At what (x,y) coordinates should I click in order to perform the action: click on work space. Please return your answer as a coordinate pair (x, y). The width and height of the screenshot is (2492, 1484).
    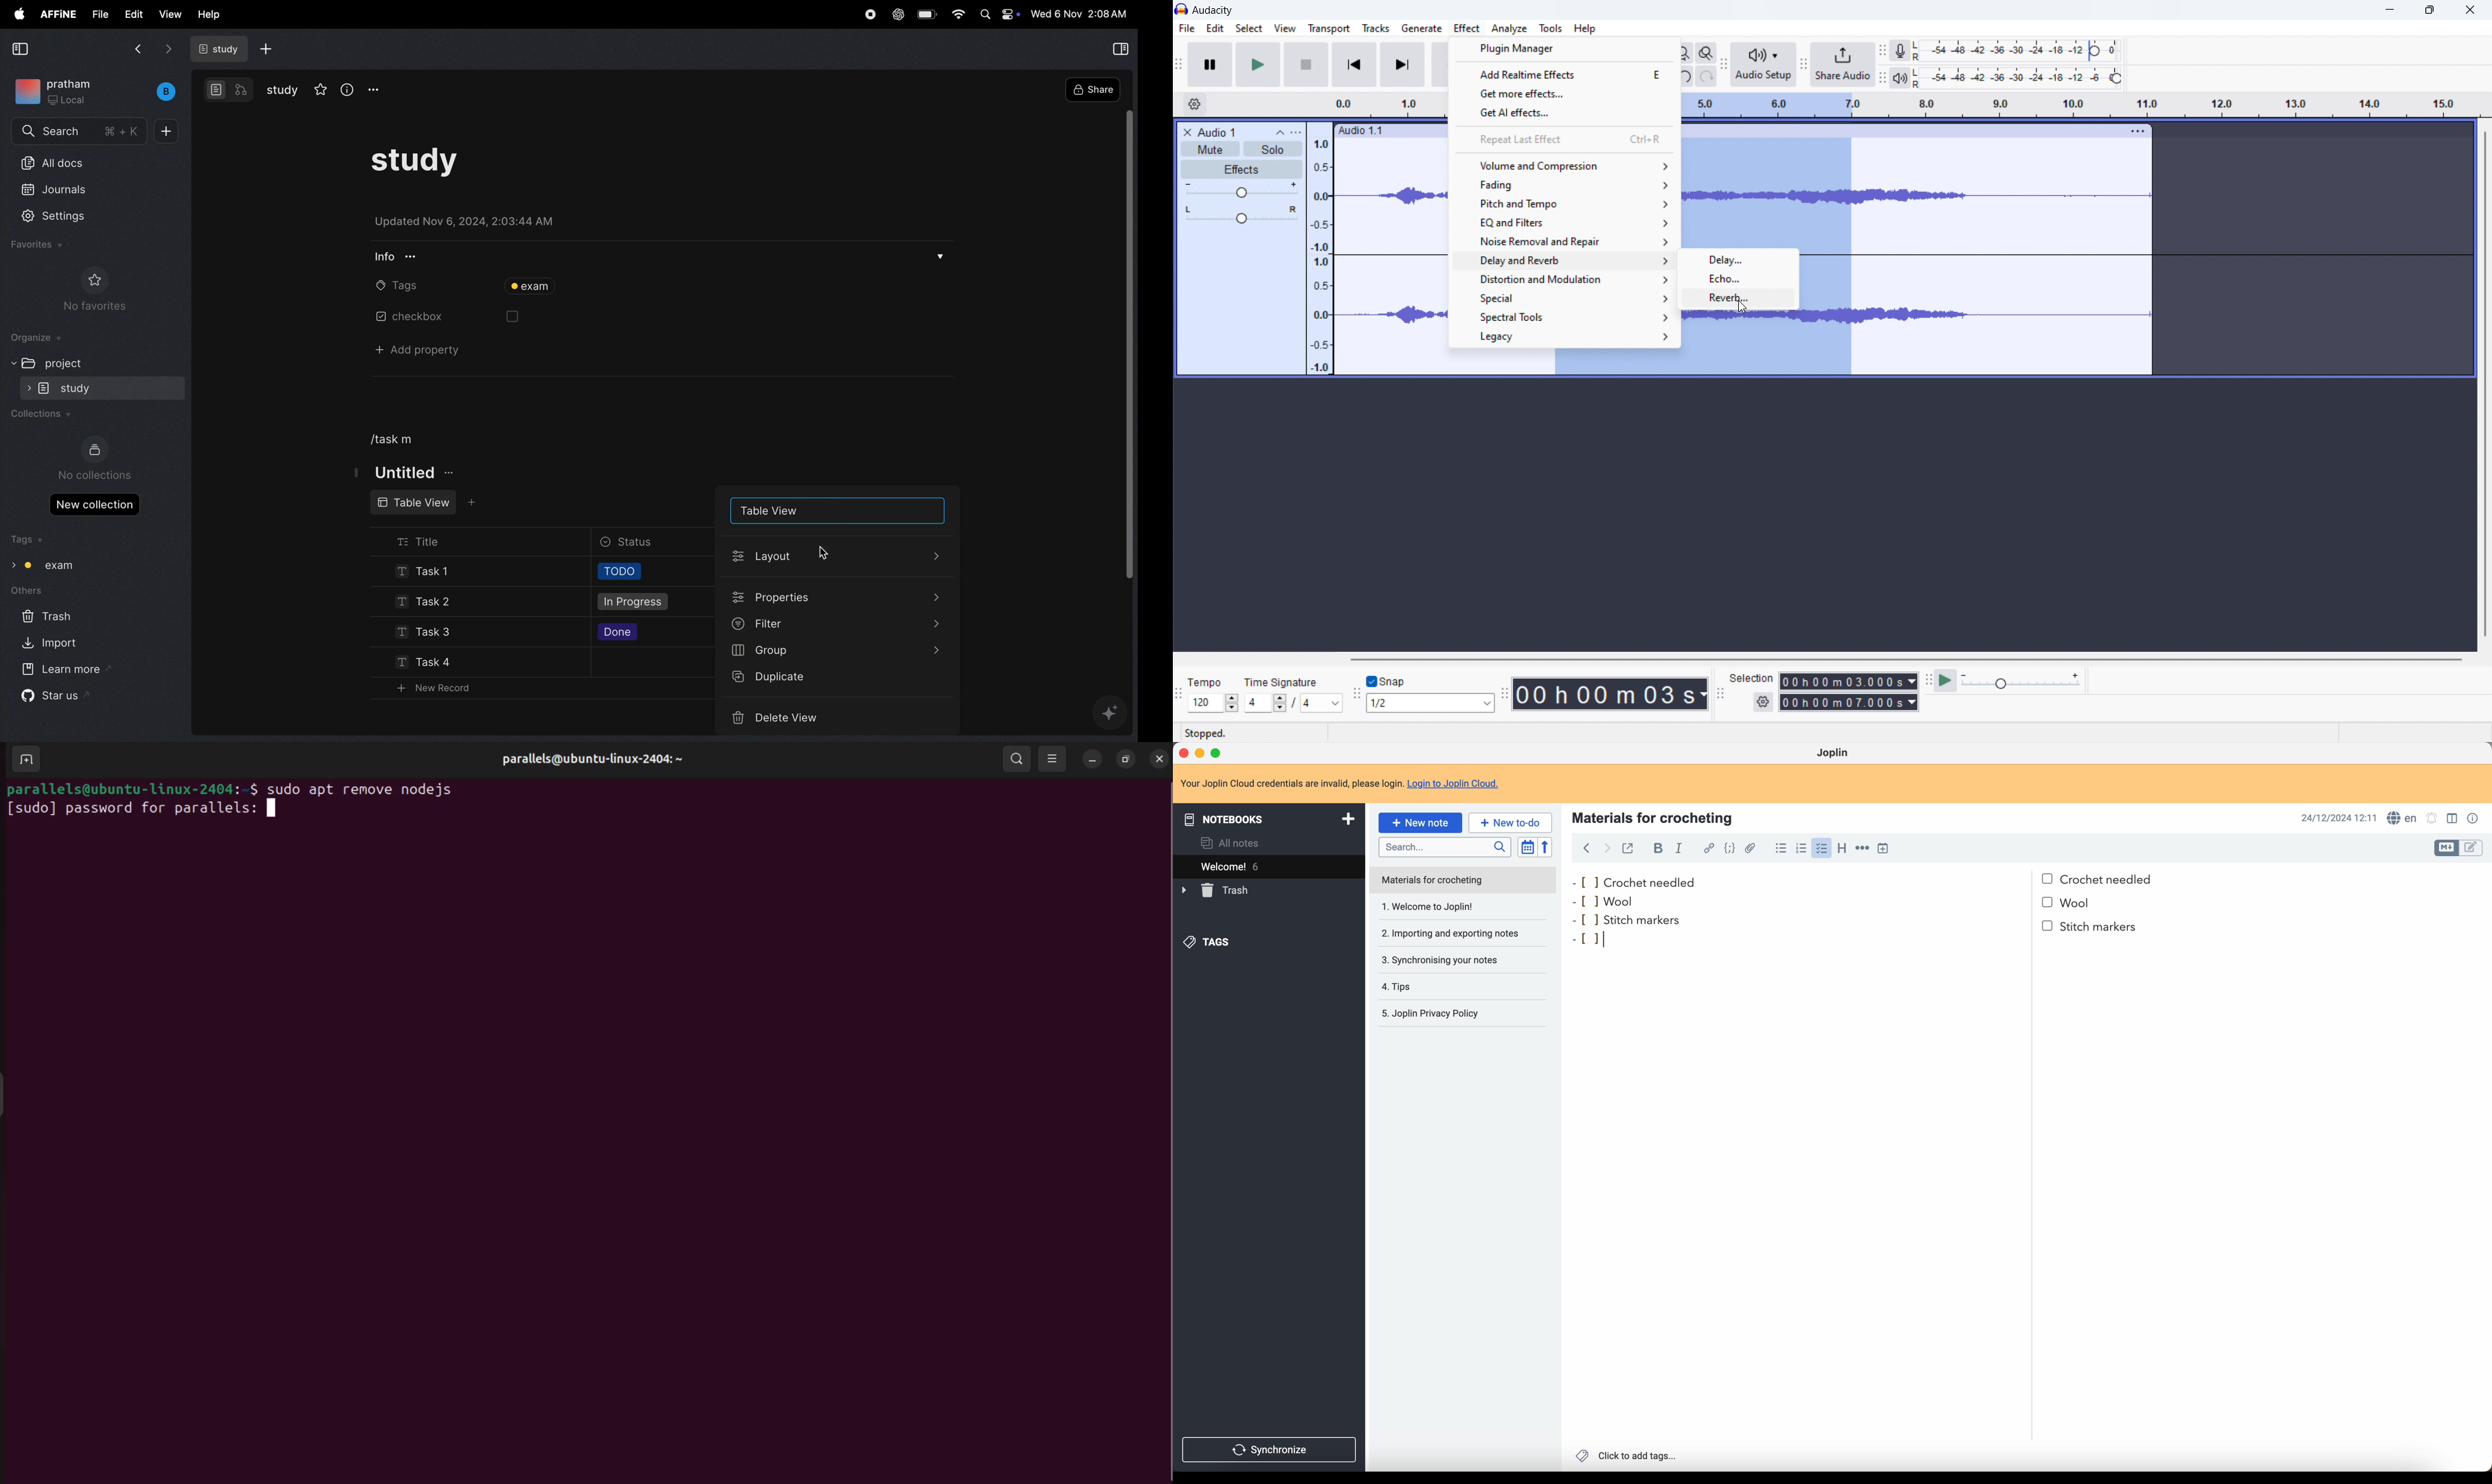
    Looking at the image, I should click on (94, 93).